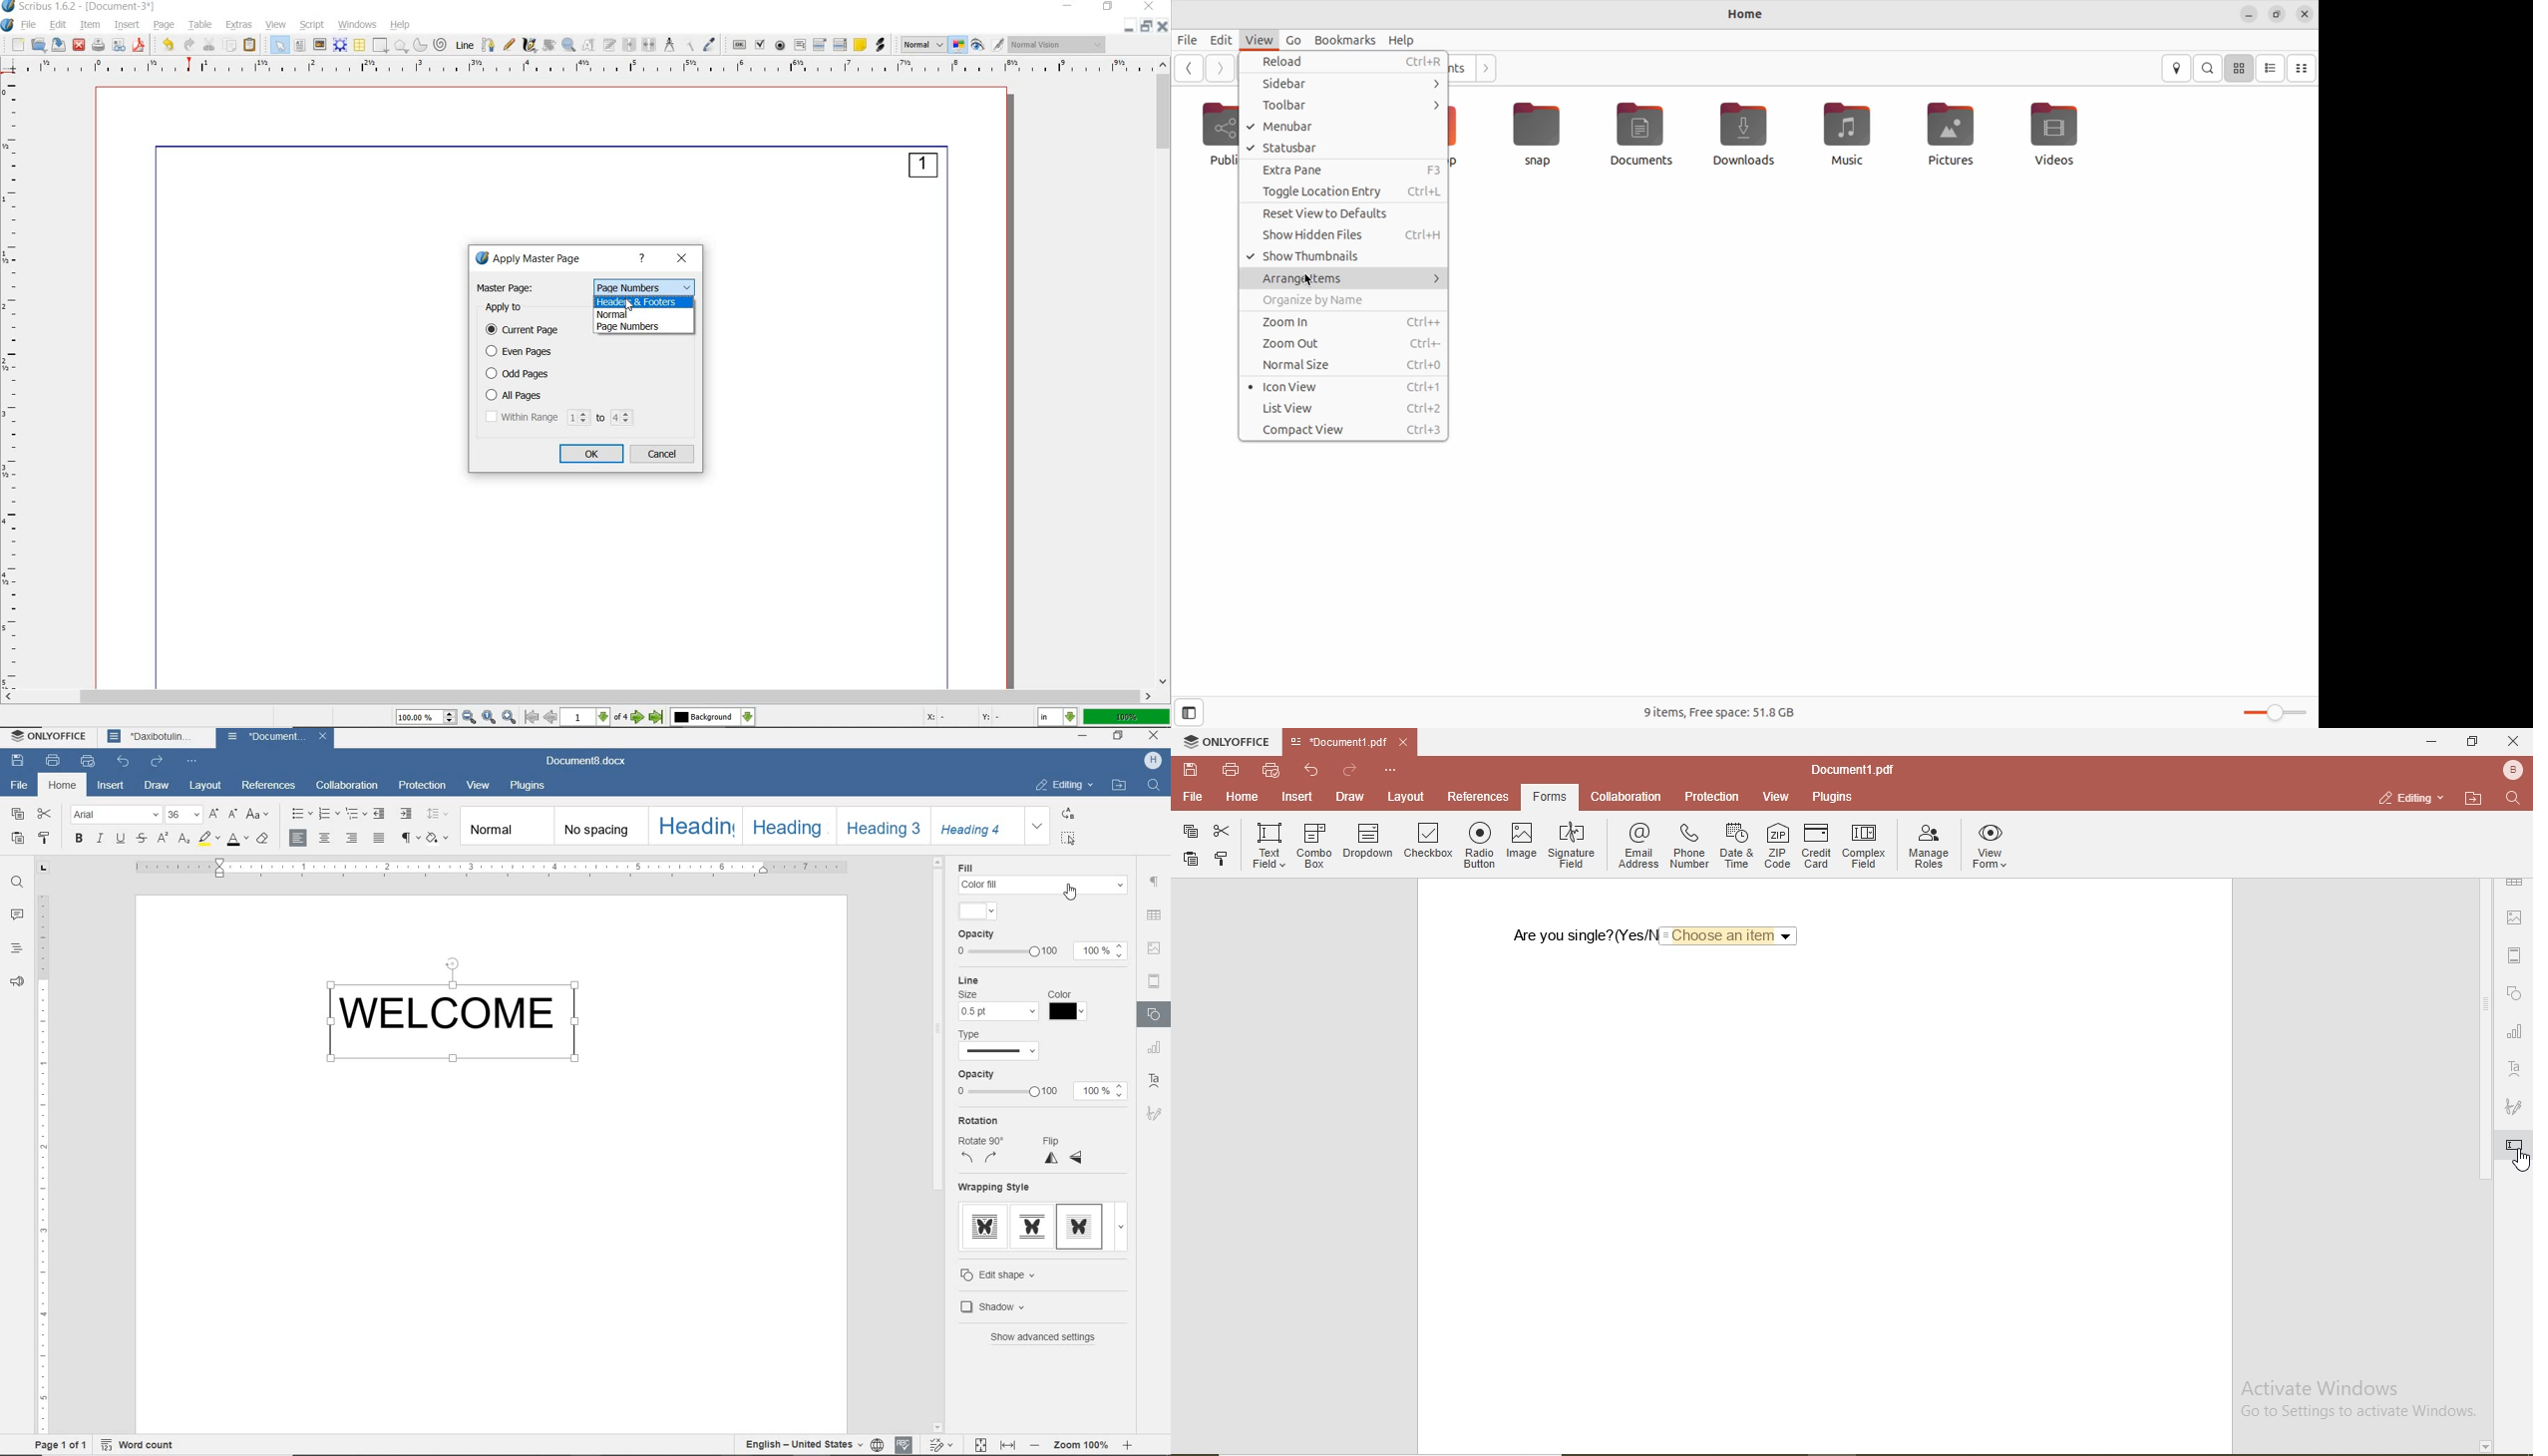 This screenshot has width=2548, height=1456. What do you see at coordinates (1093, 1091) in the screenshot?
I see `100%` at bounding box center [1093, 1091].